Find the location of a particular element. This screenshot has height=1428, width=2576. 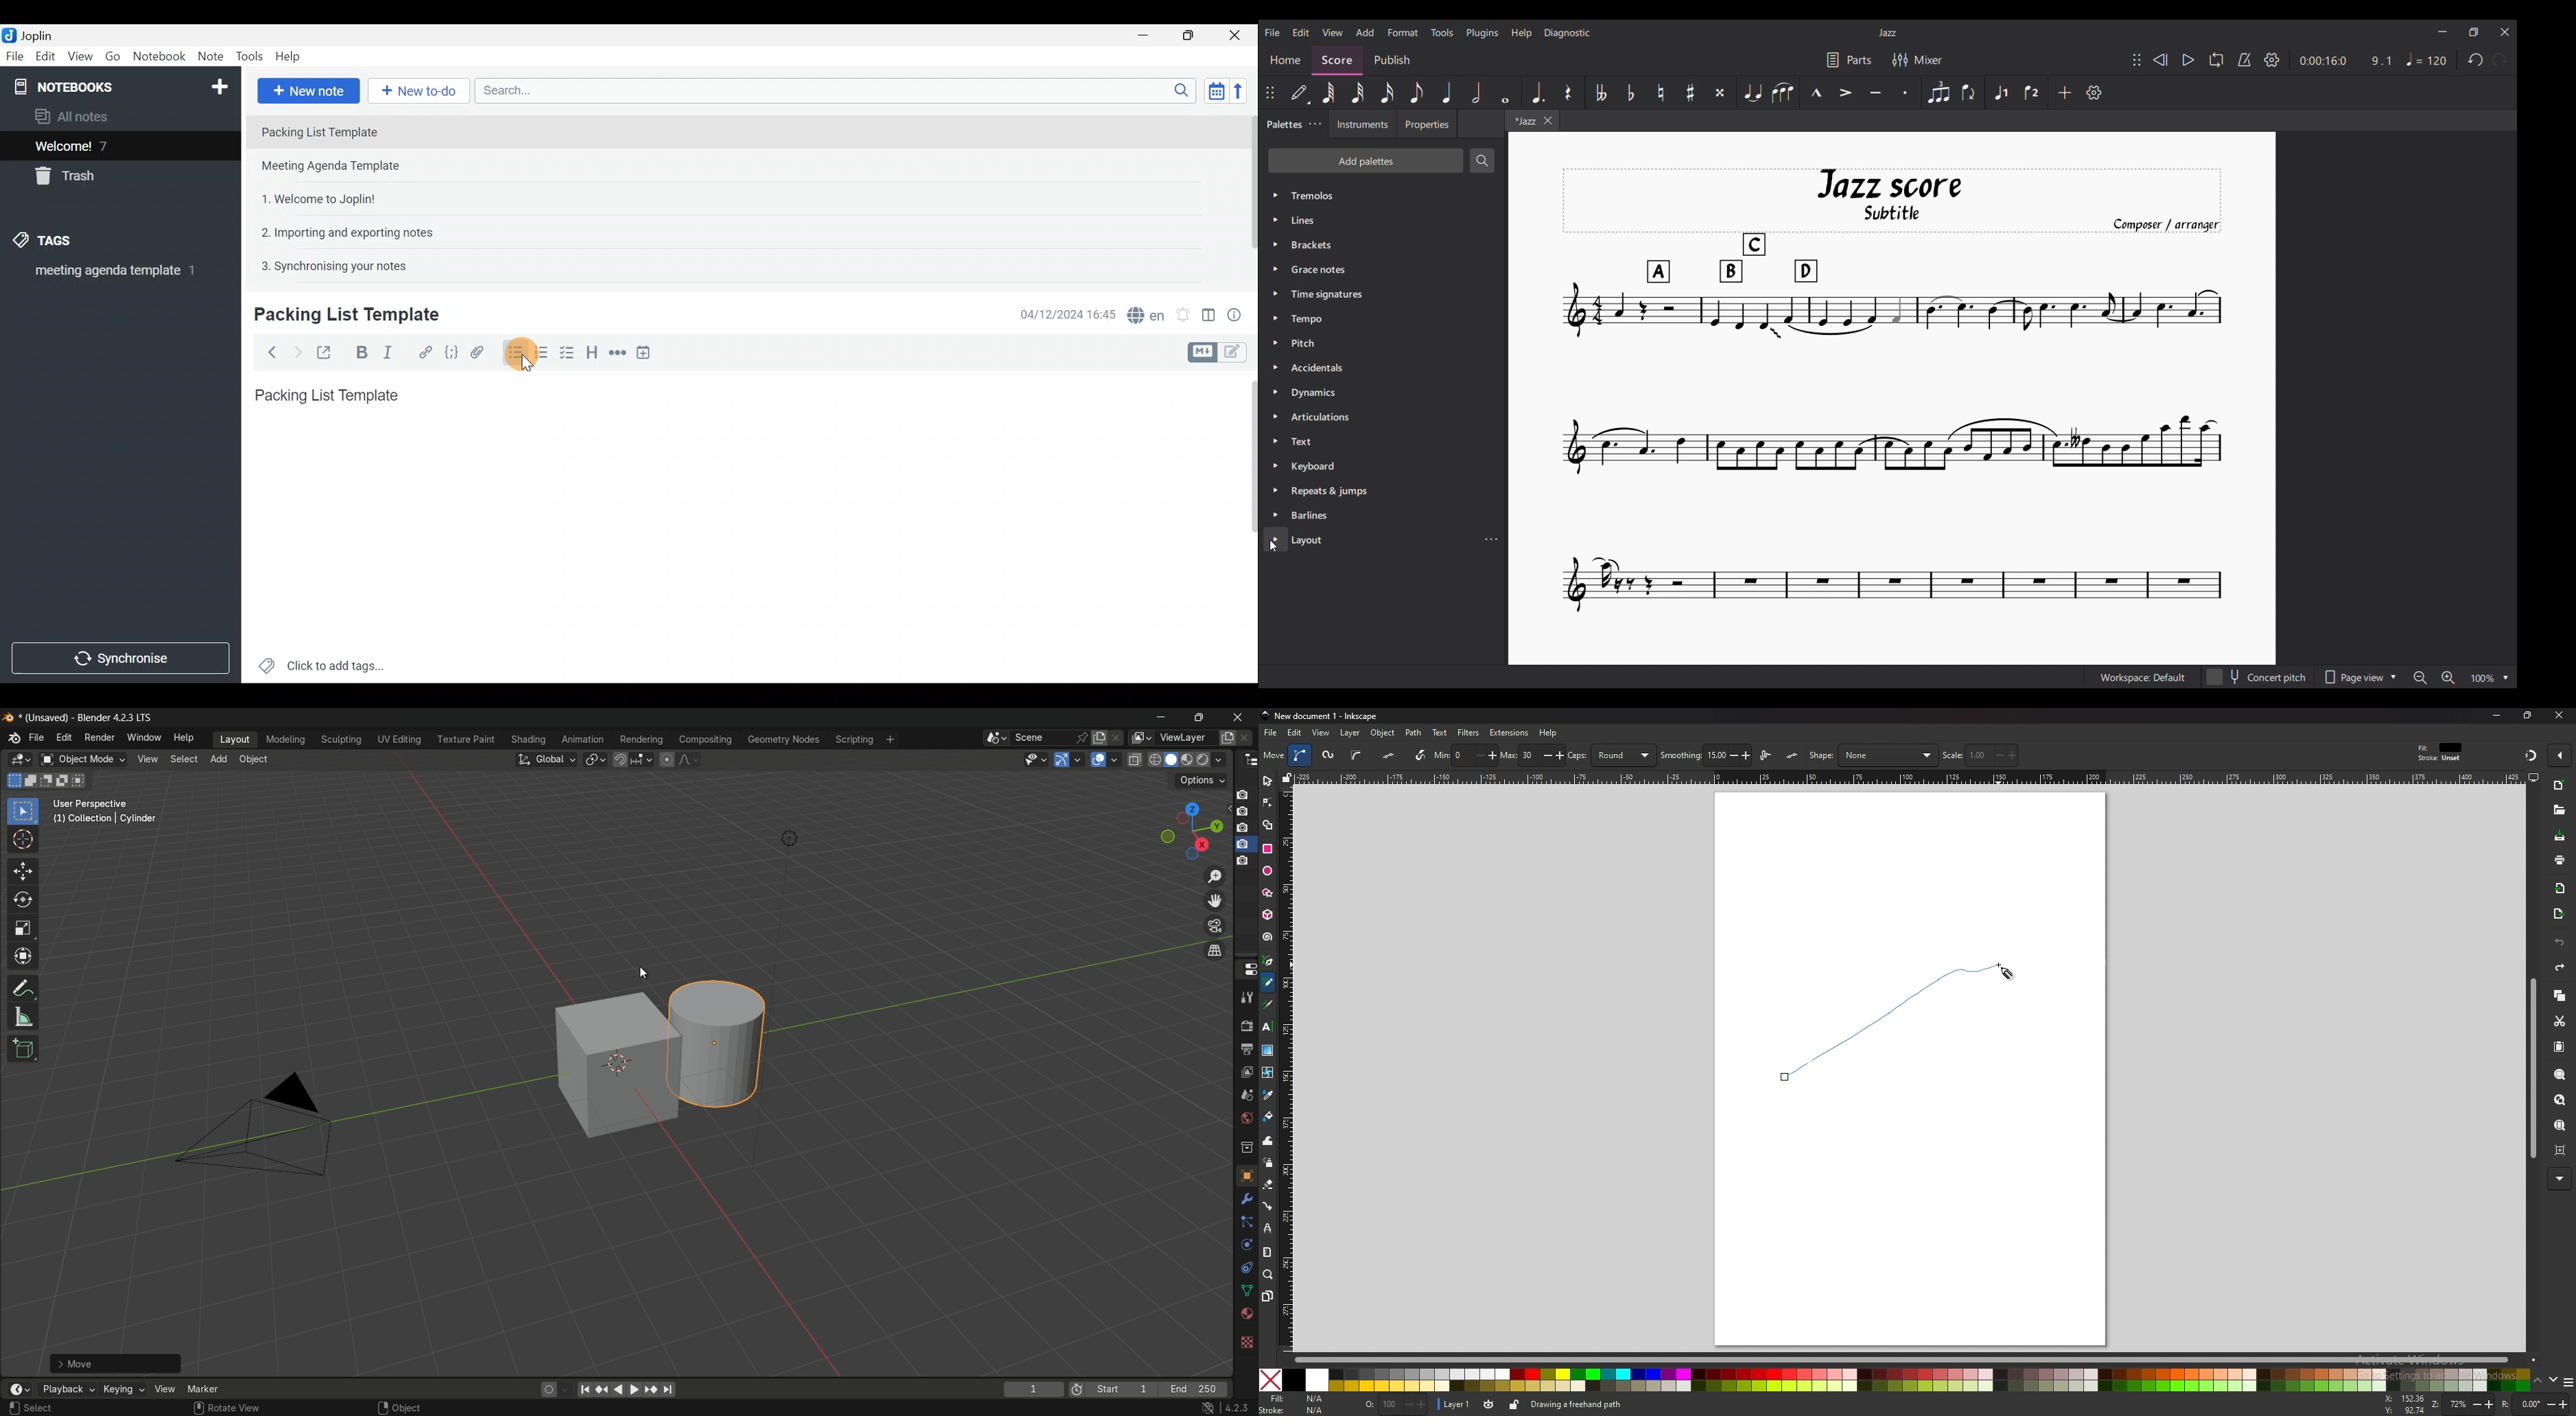

keying is located at coordinates (123, 1389).